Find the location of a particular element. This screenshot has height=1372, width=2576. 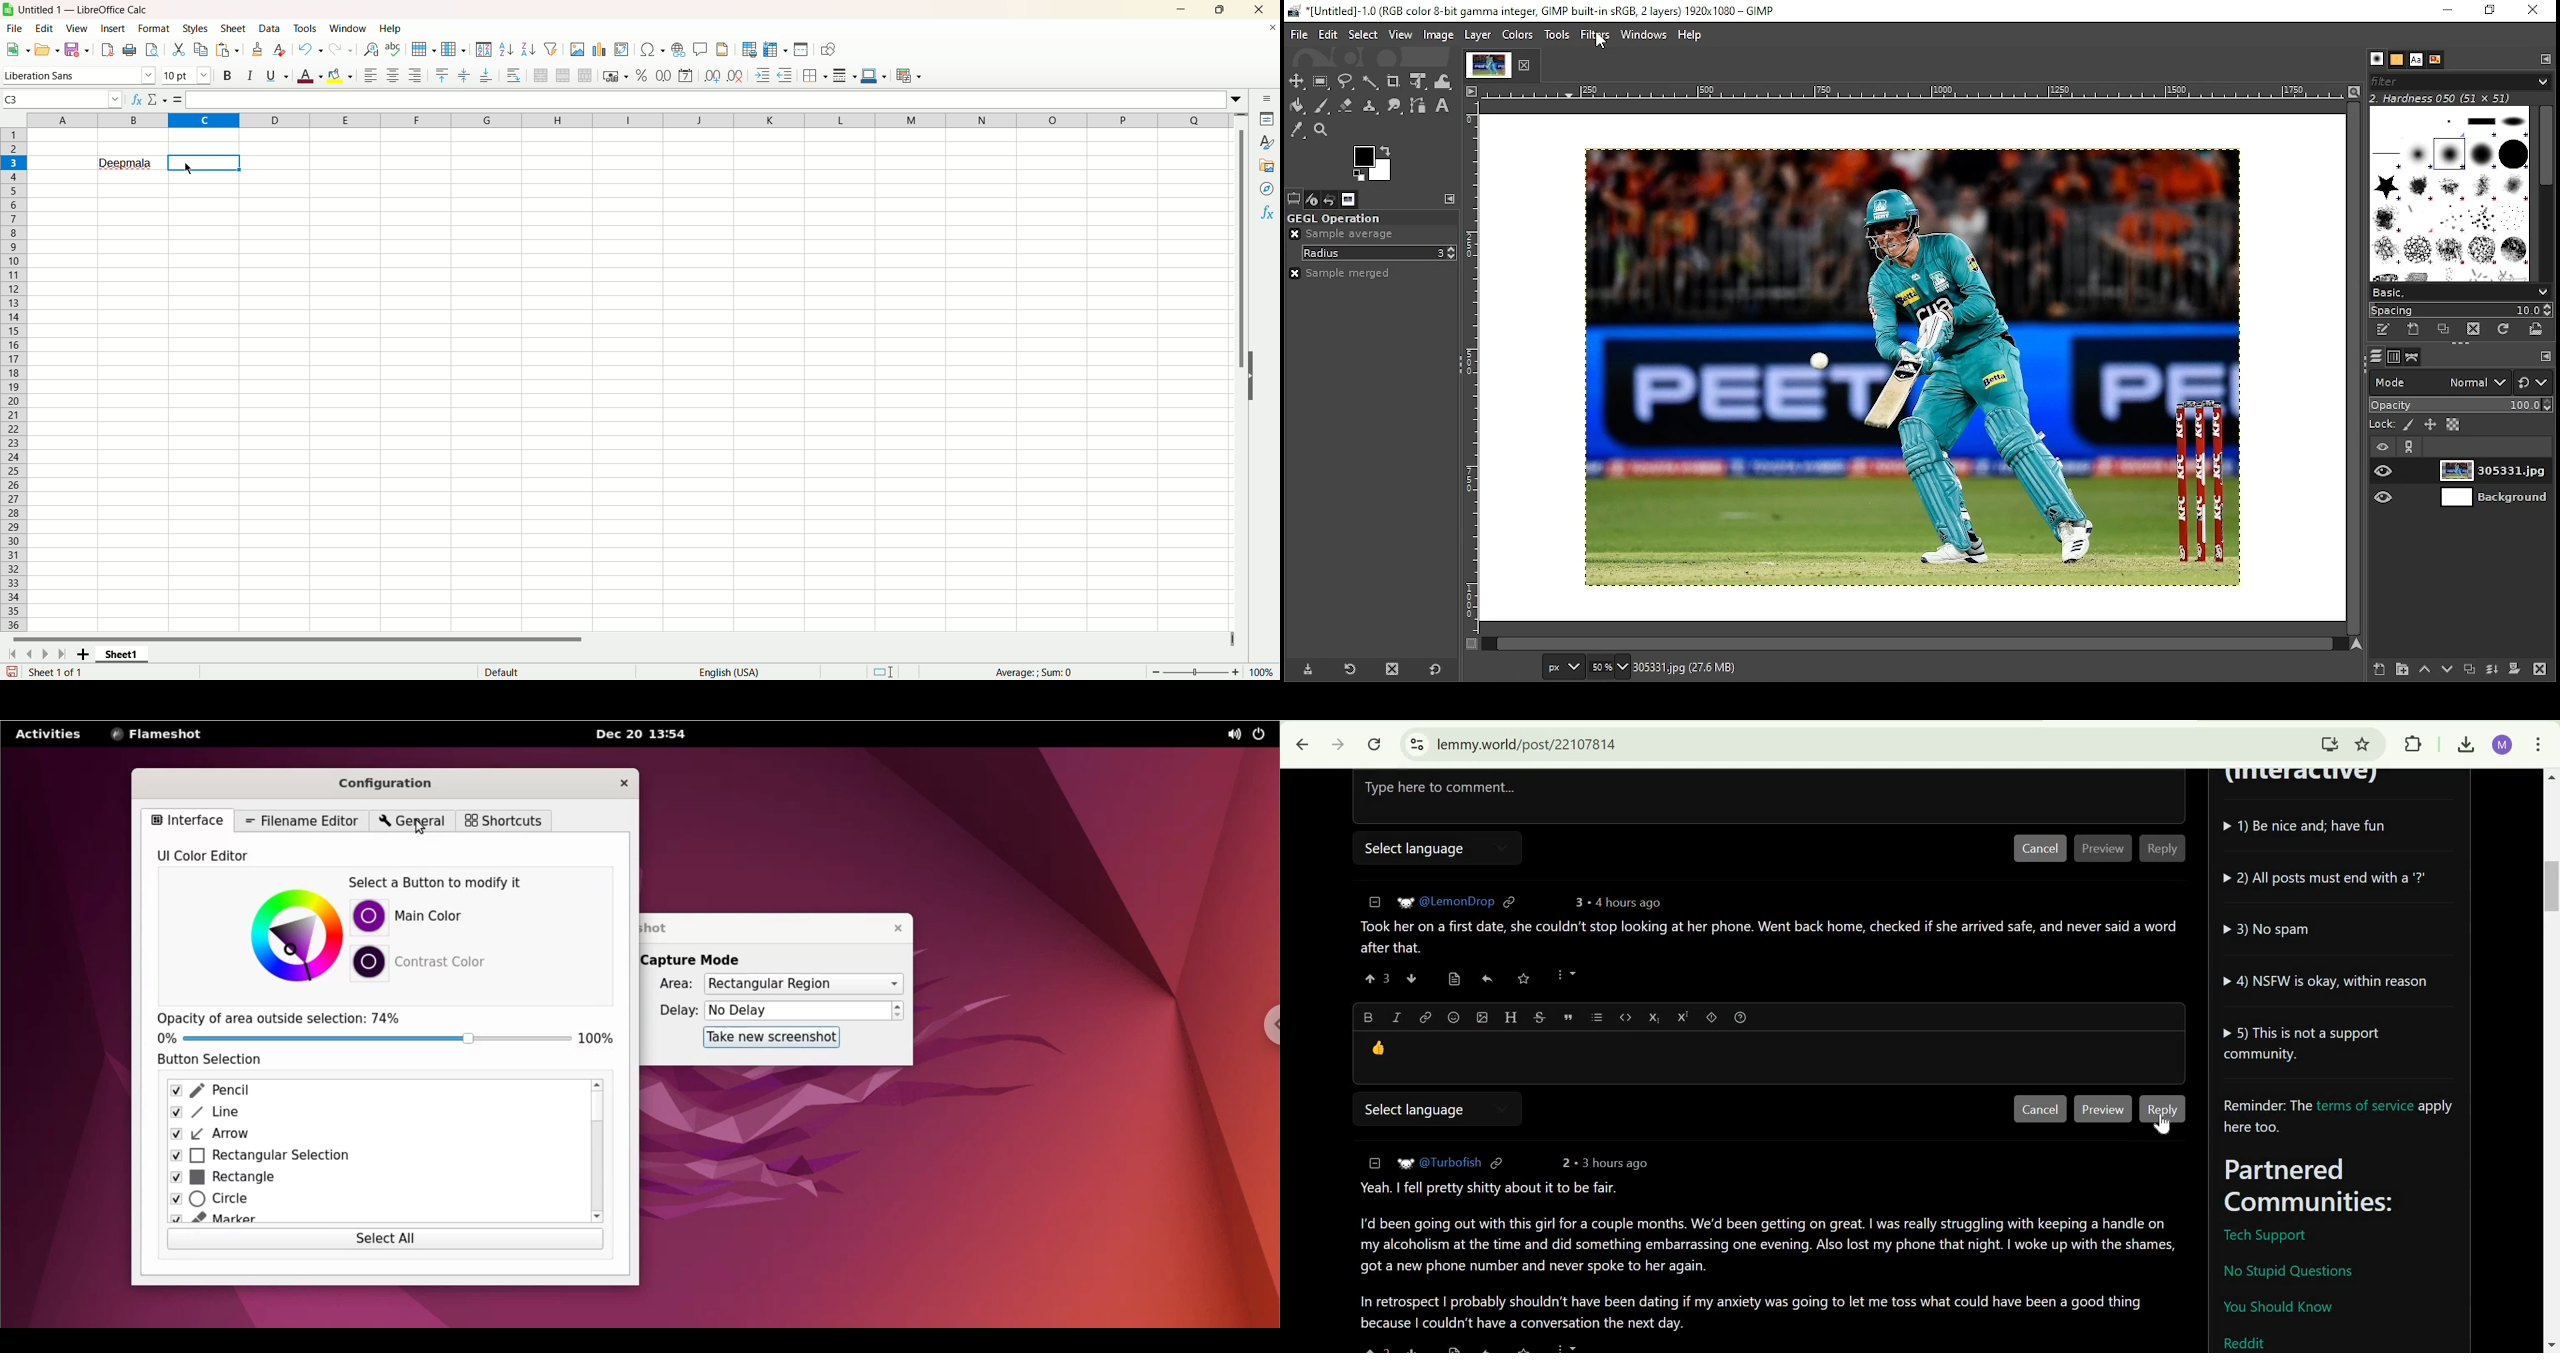

color picker tool is located at coordinates (1297, 130).